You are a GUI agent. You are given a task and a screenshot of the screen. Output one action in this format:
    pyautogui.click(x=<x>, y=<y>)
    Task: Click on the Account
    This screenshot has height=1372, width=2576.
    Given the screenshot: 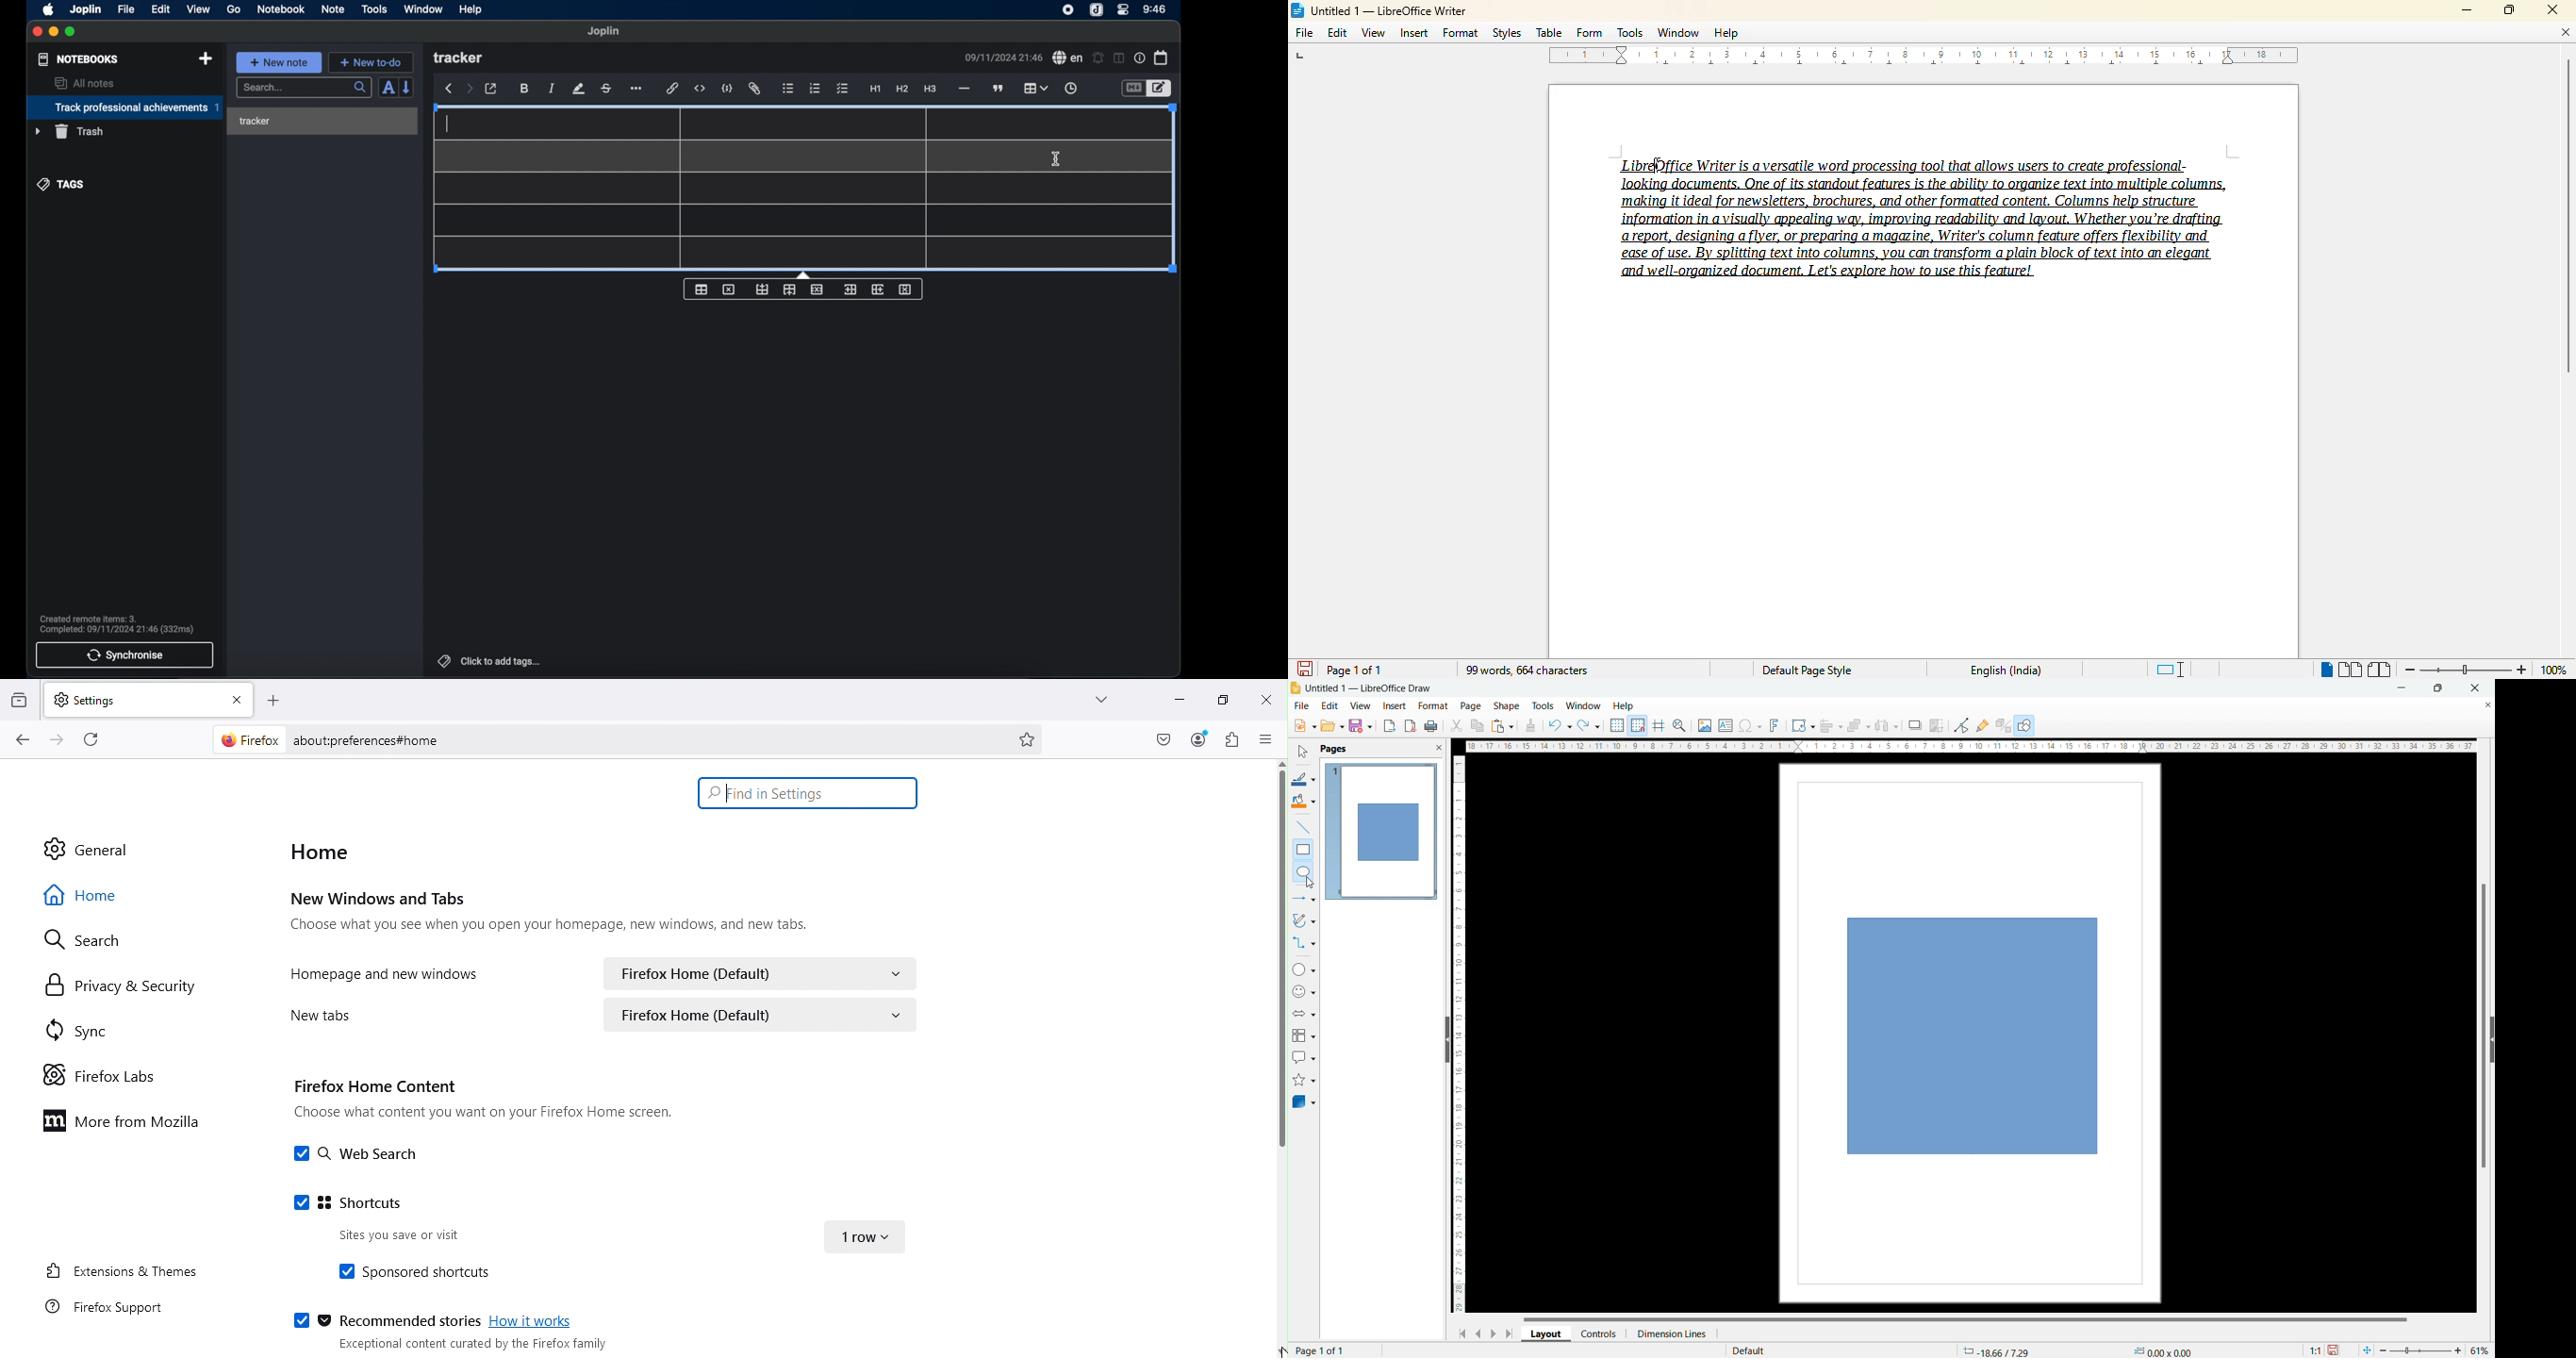 What is the action you would take?
    pyautogui.click(x=1161, y=740)
    